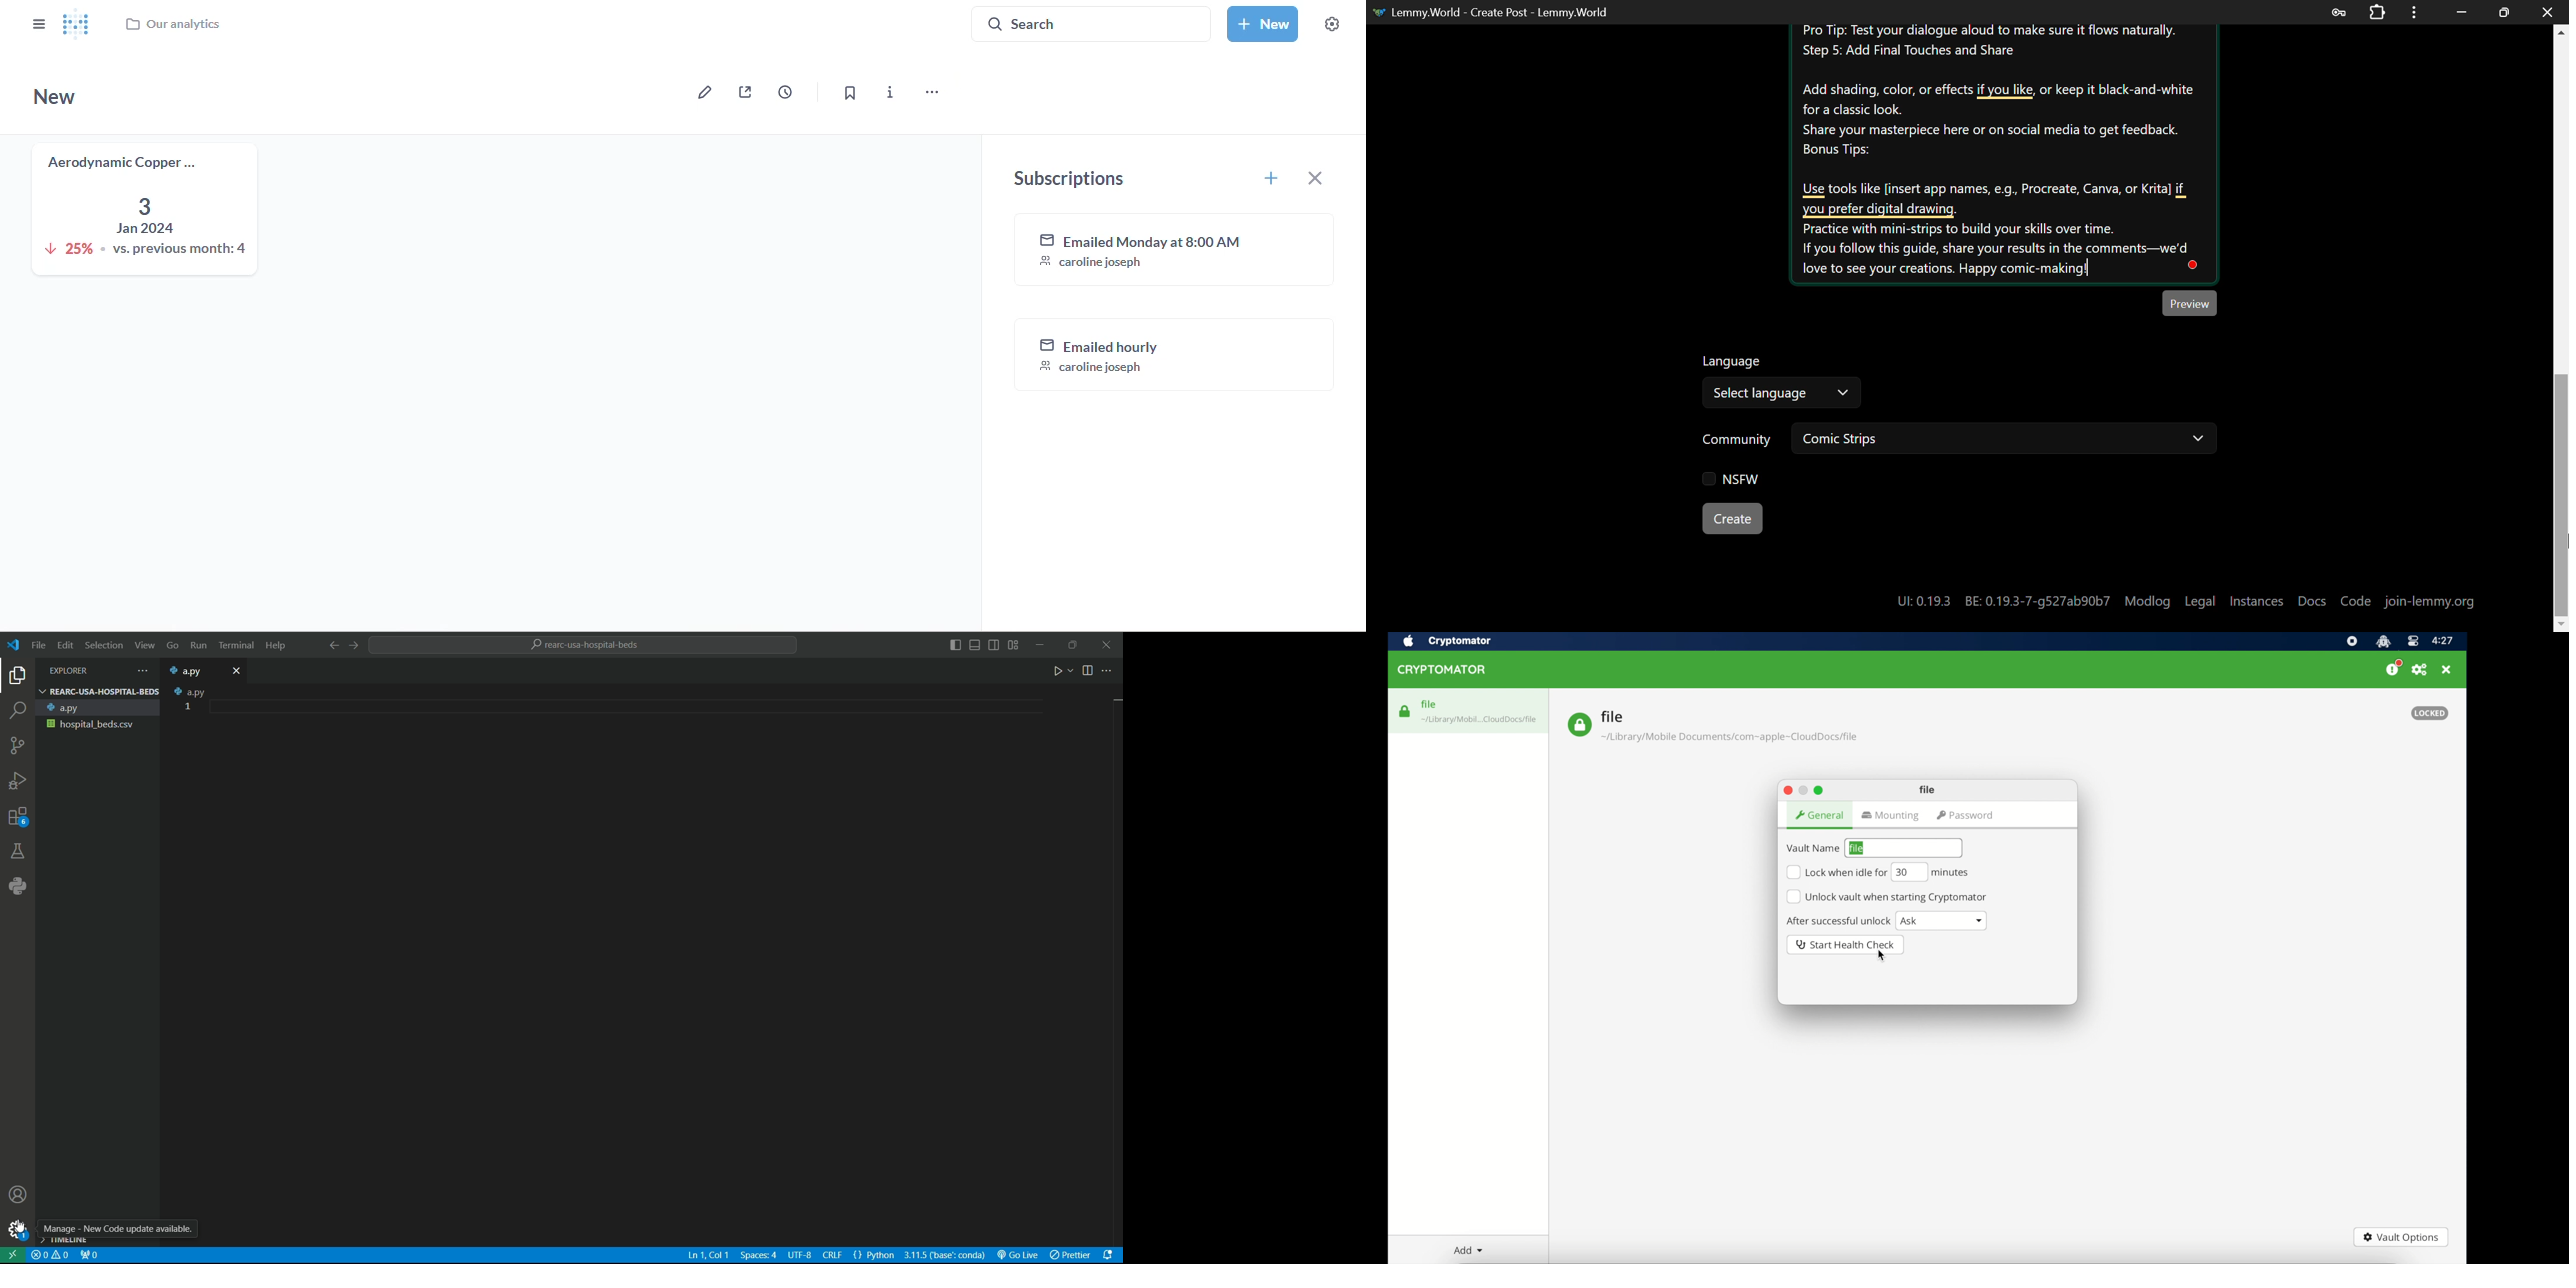  Describe the element at coordinates (2149, 602) in the screenshot. I see `Modlog` at that location.